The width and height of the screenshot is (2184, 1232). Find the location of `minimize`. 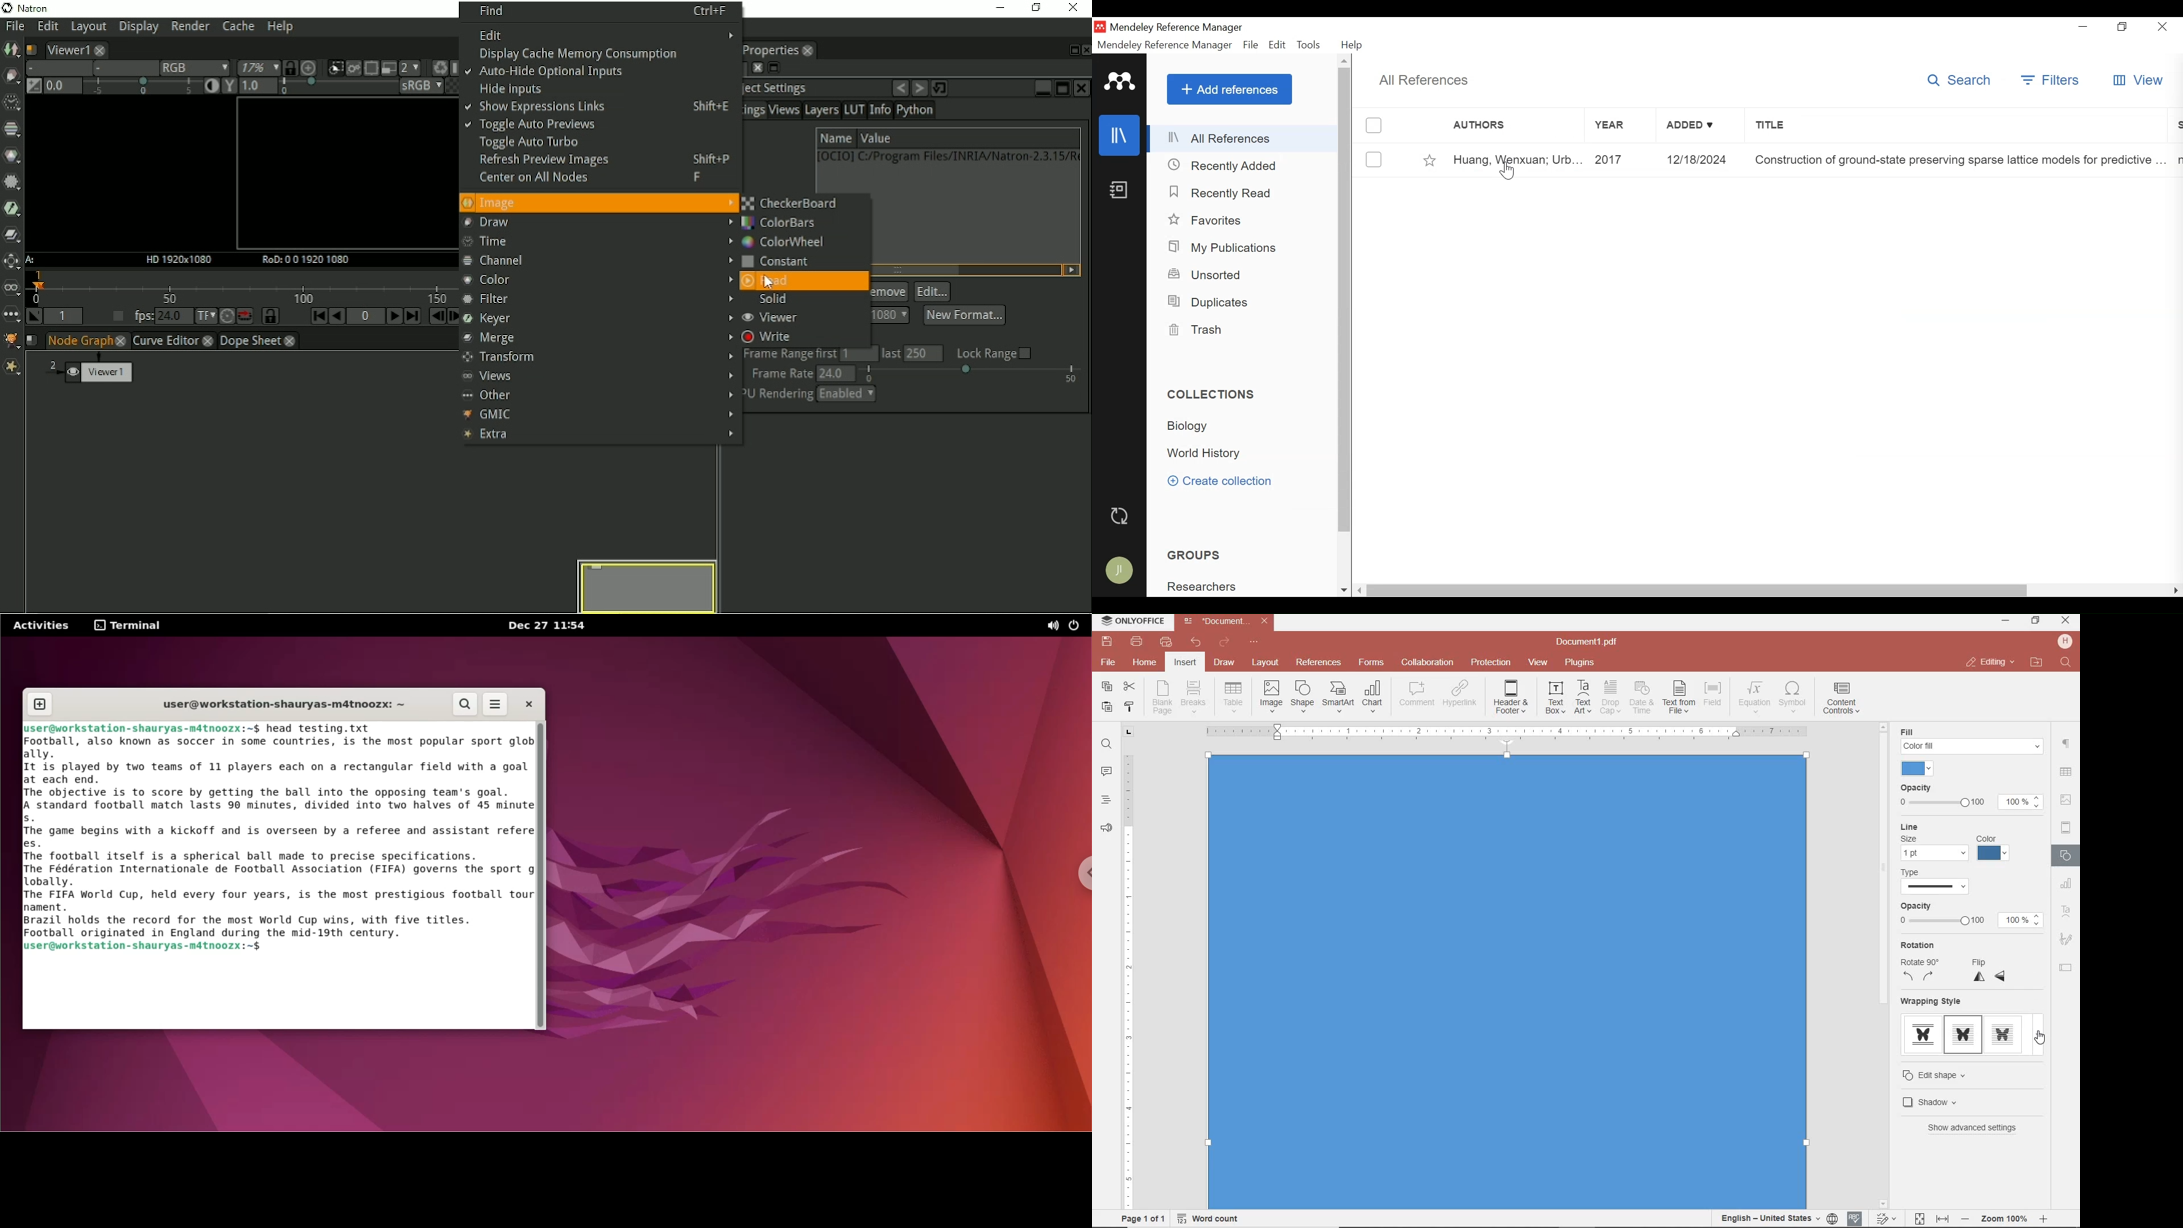

minimize is located at coordinates (2084, 27).